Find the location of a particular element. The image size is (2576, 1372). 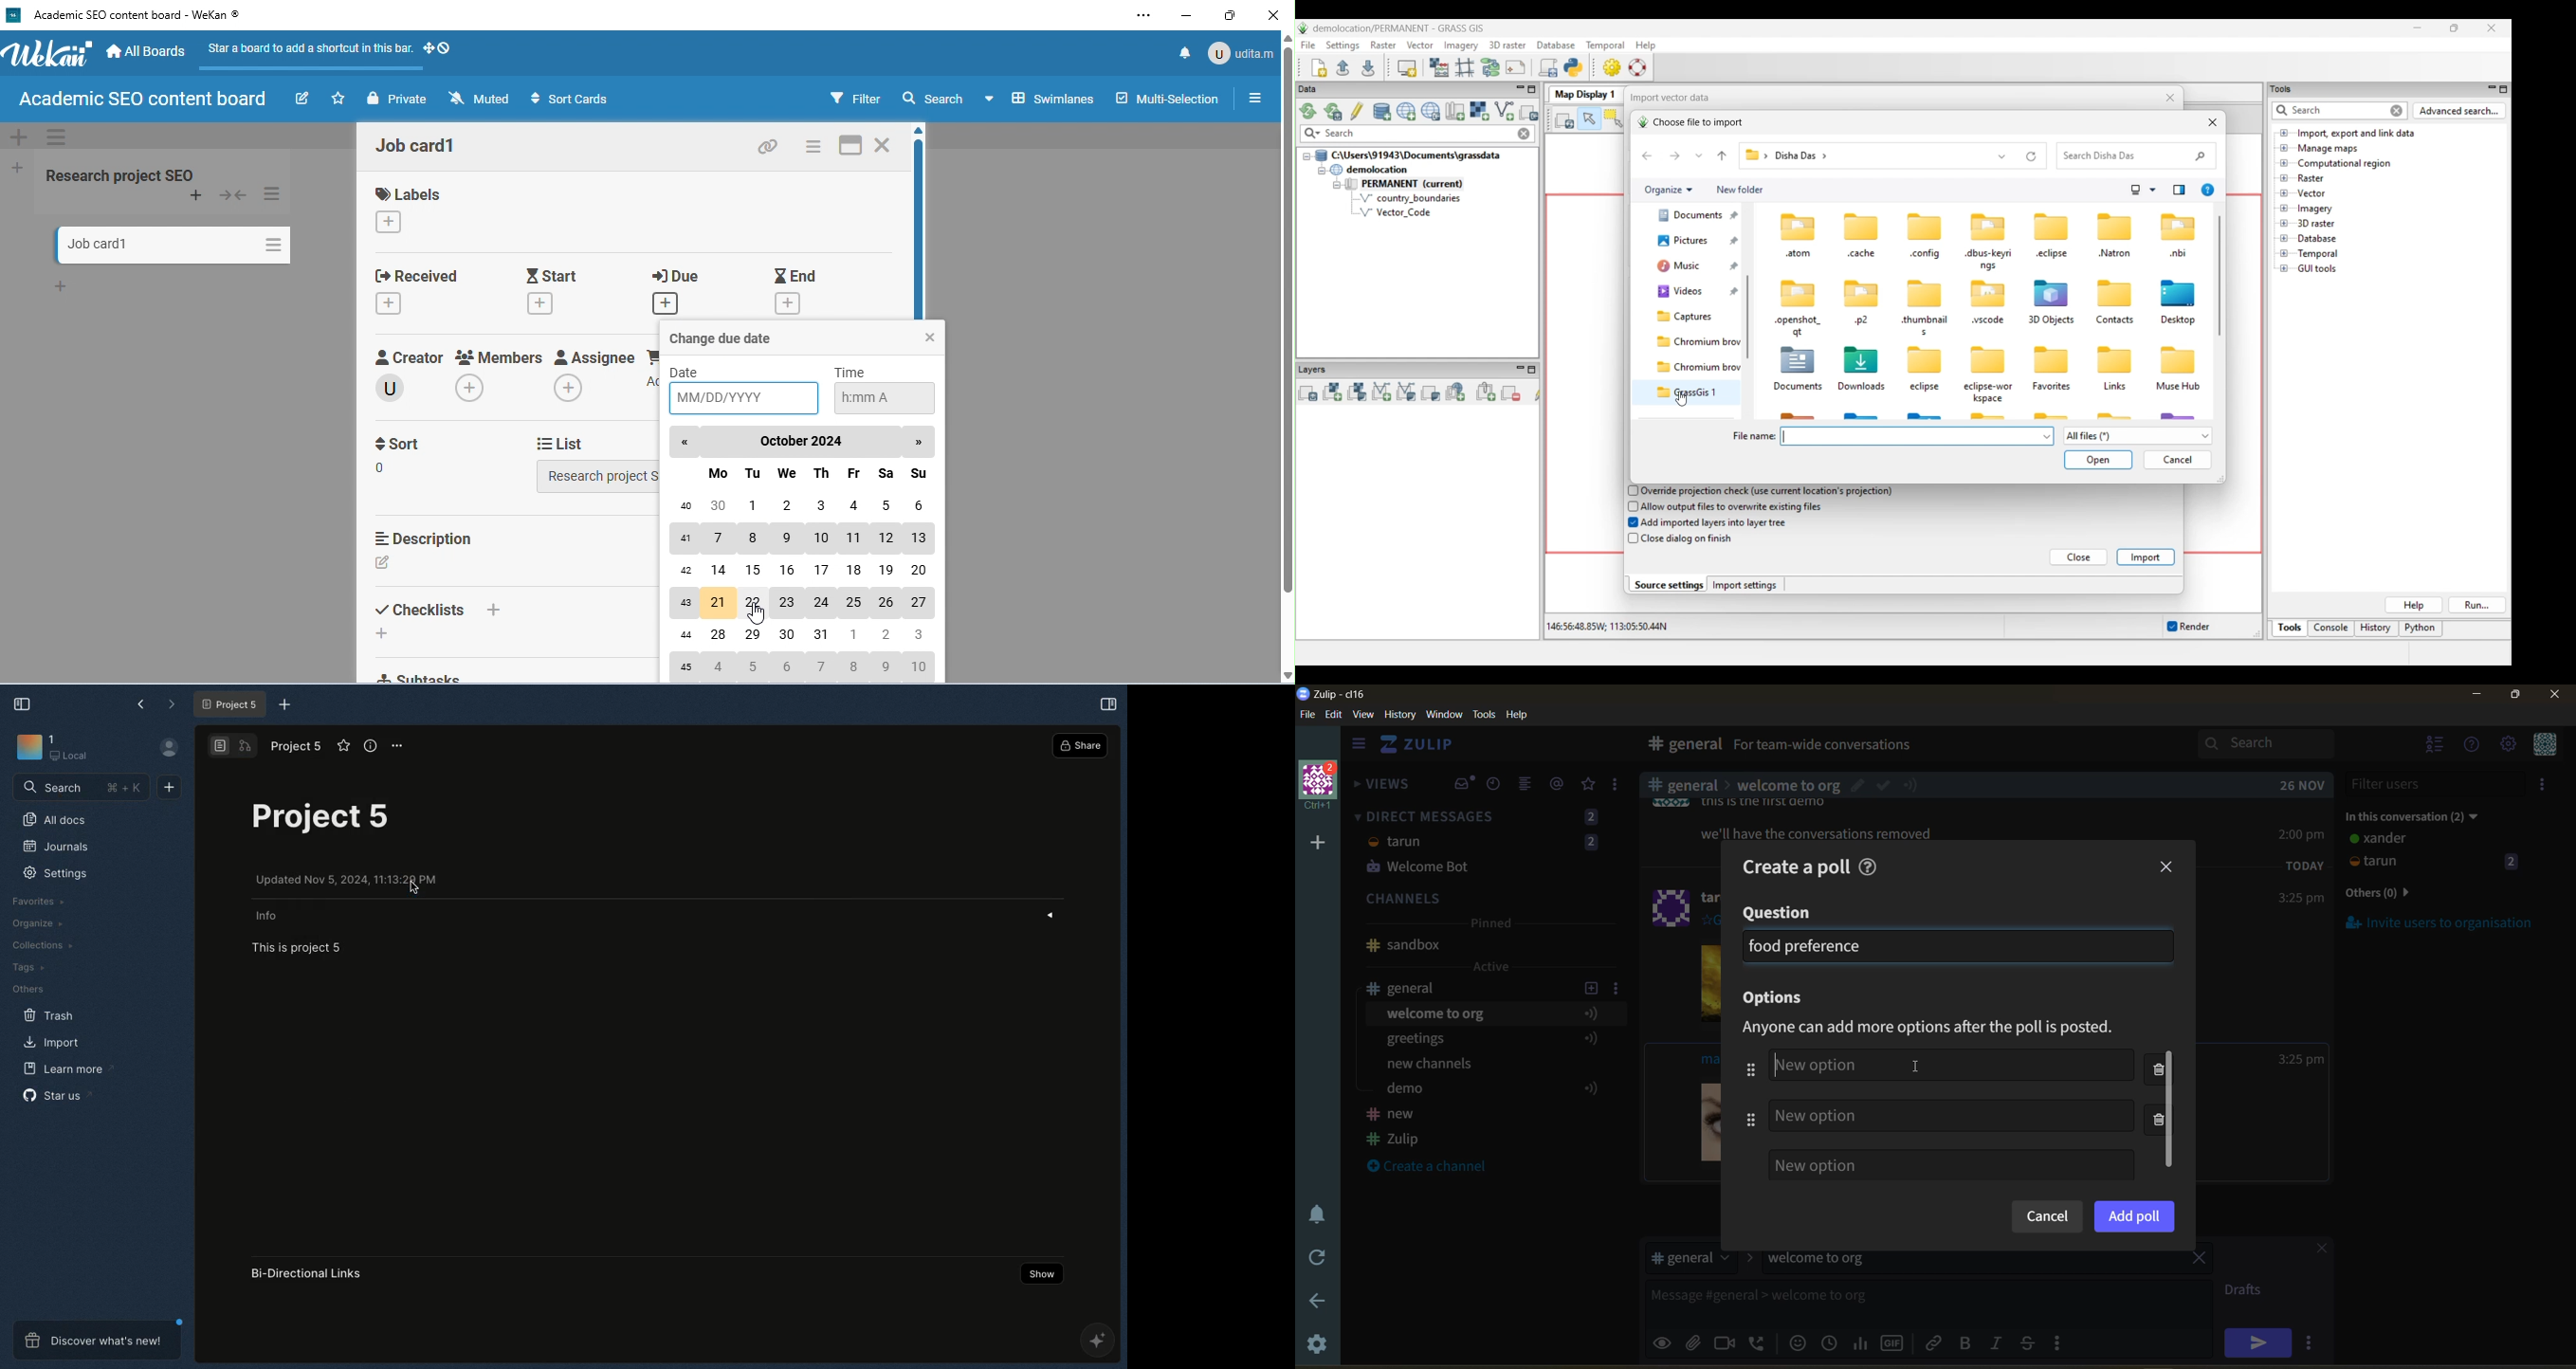

list is located at coordinates (566, 444).